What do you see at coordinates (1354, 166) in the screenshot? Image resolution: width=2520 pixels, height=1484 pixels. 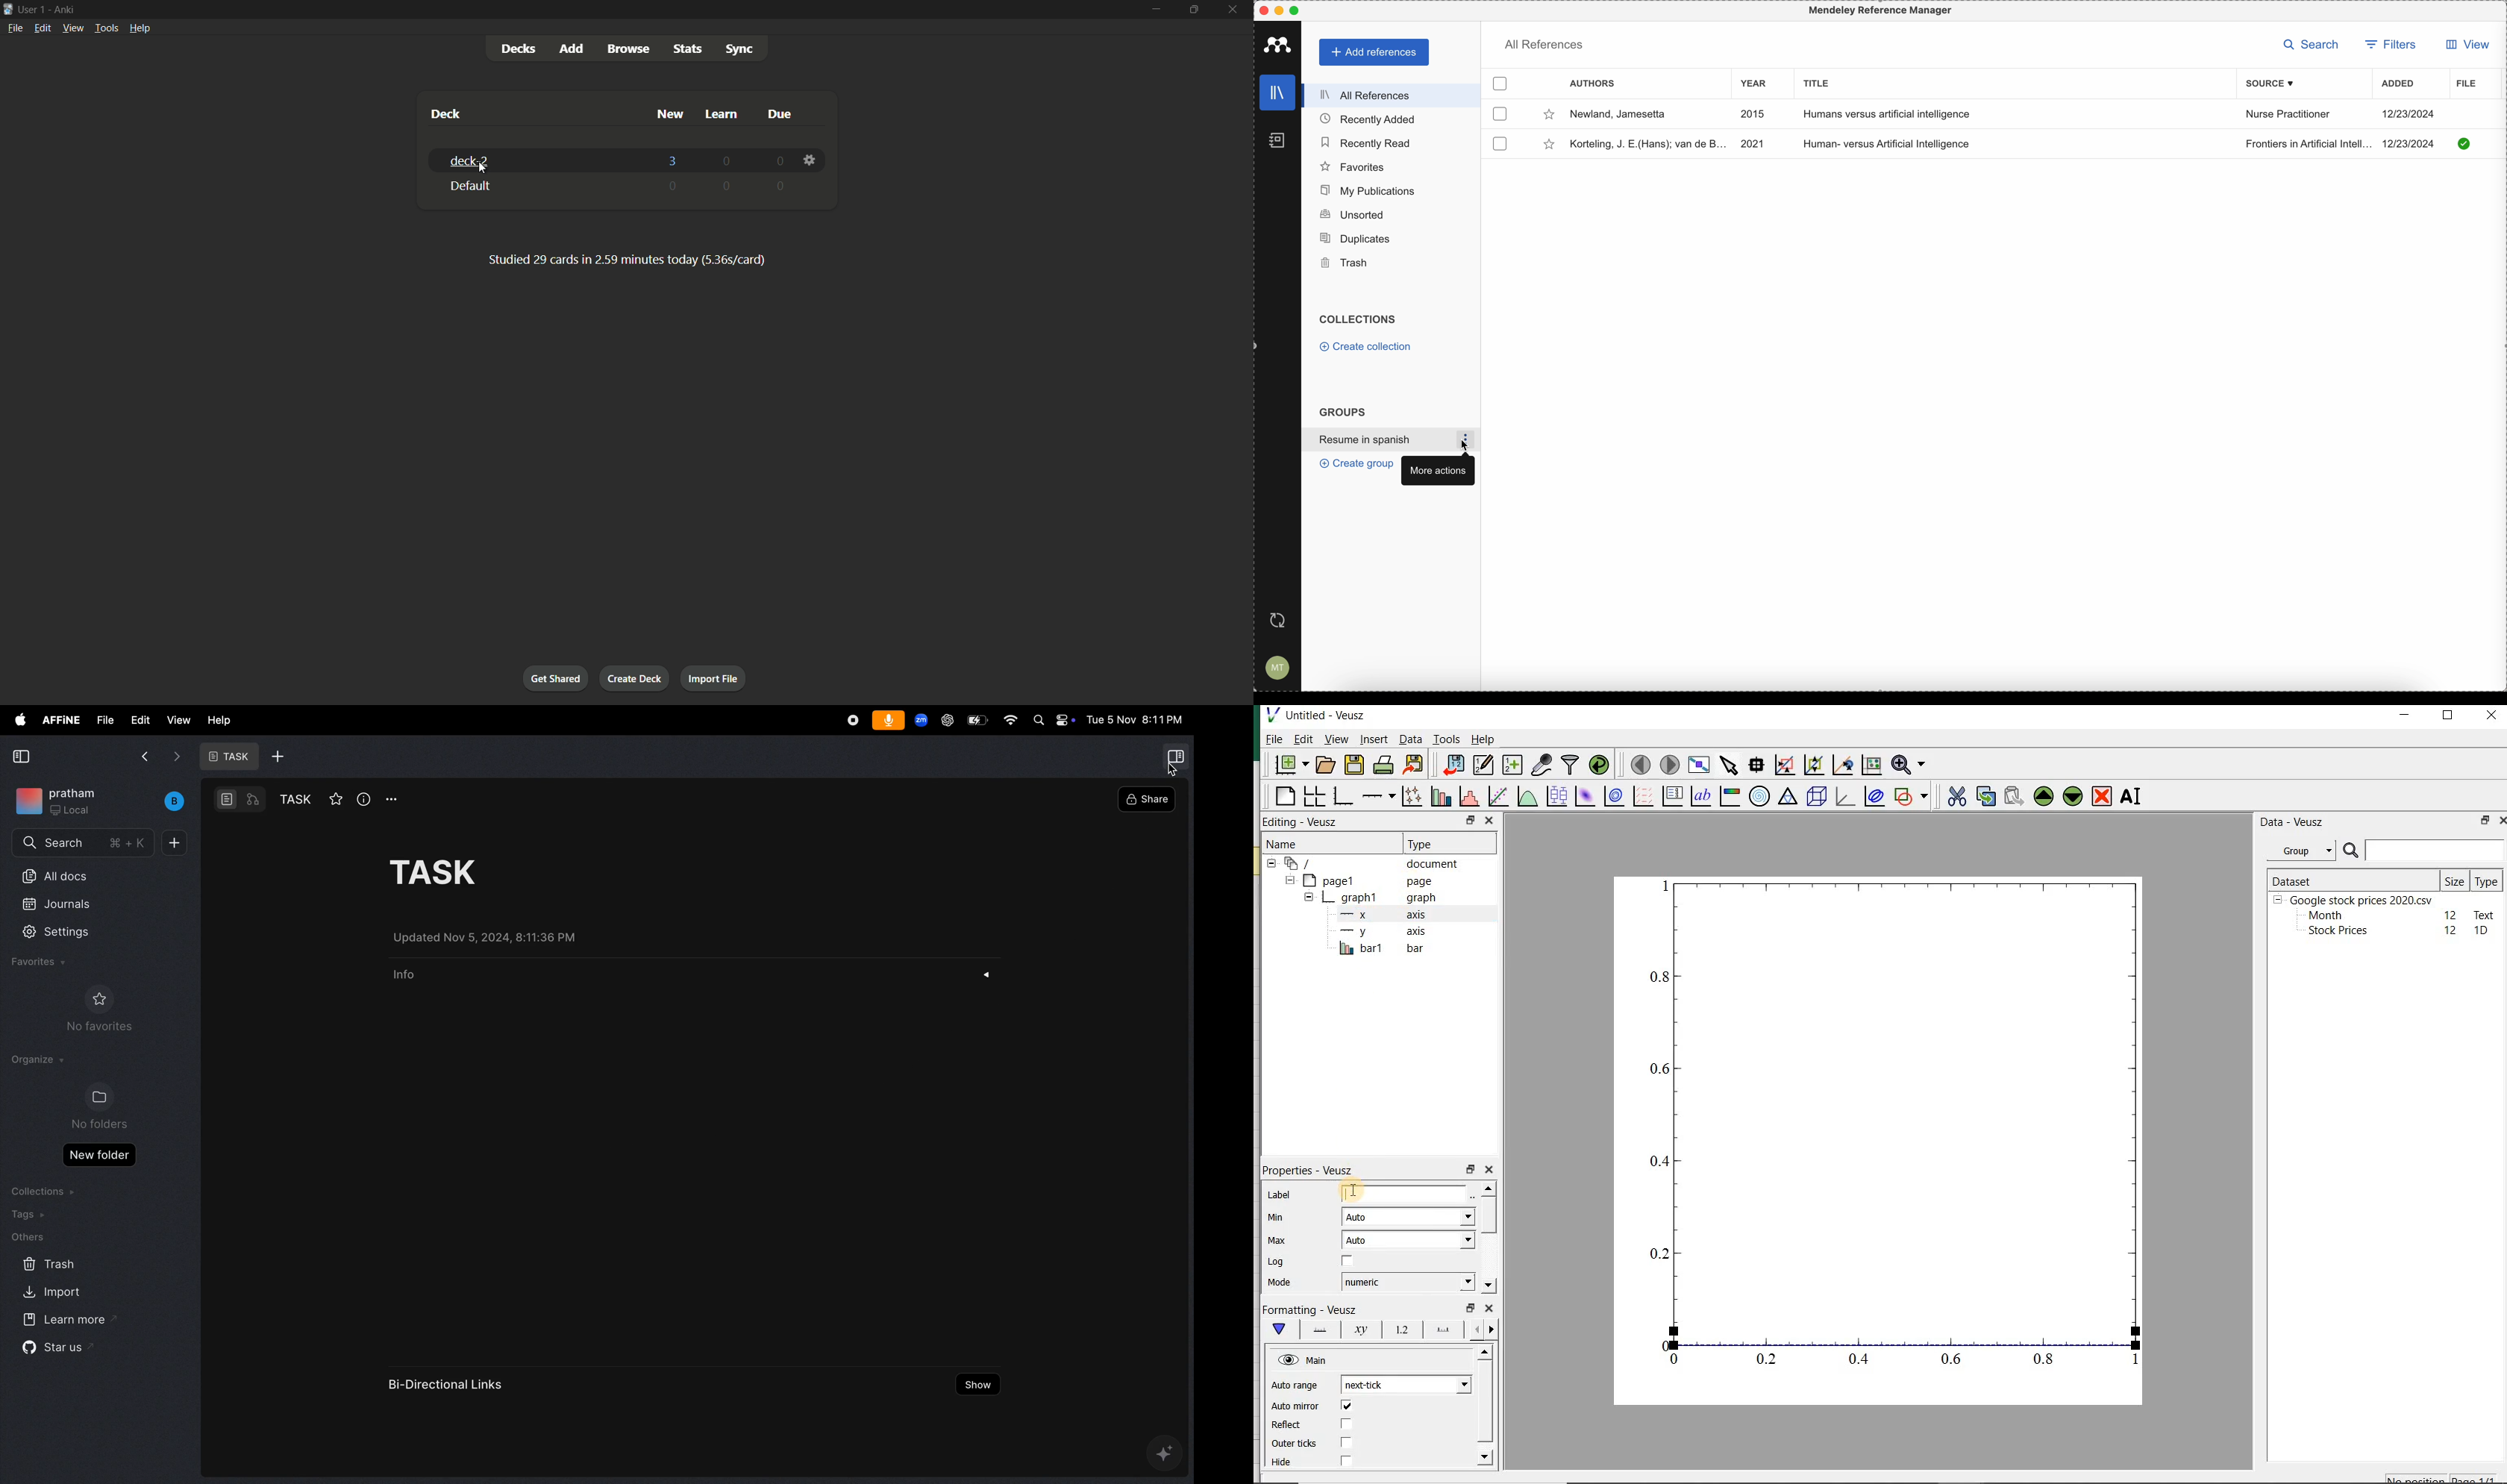 I see `favorites` at bounding box center [1354, 166].